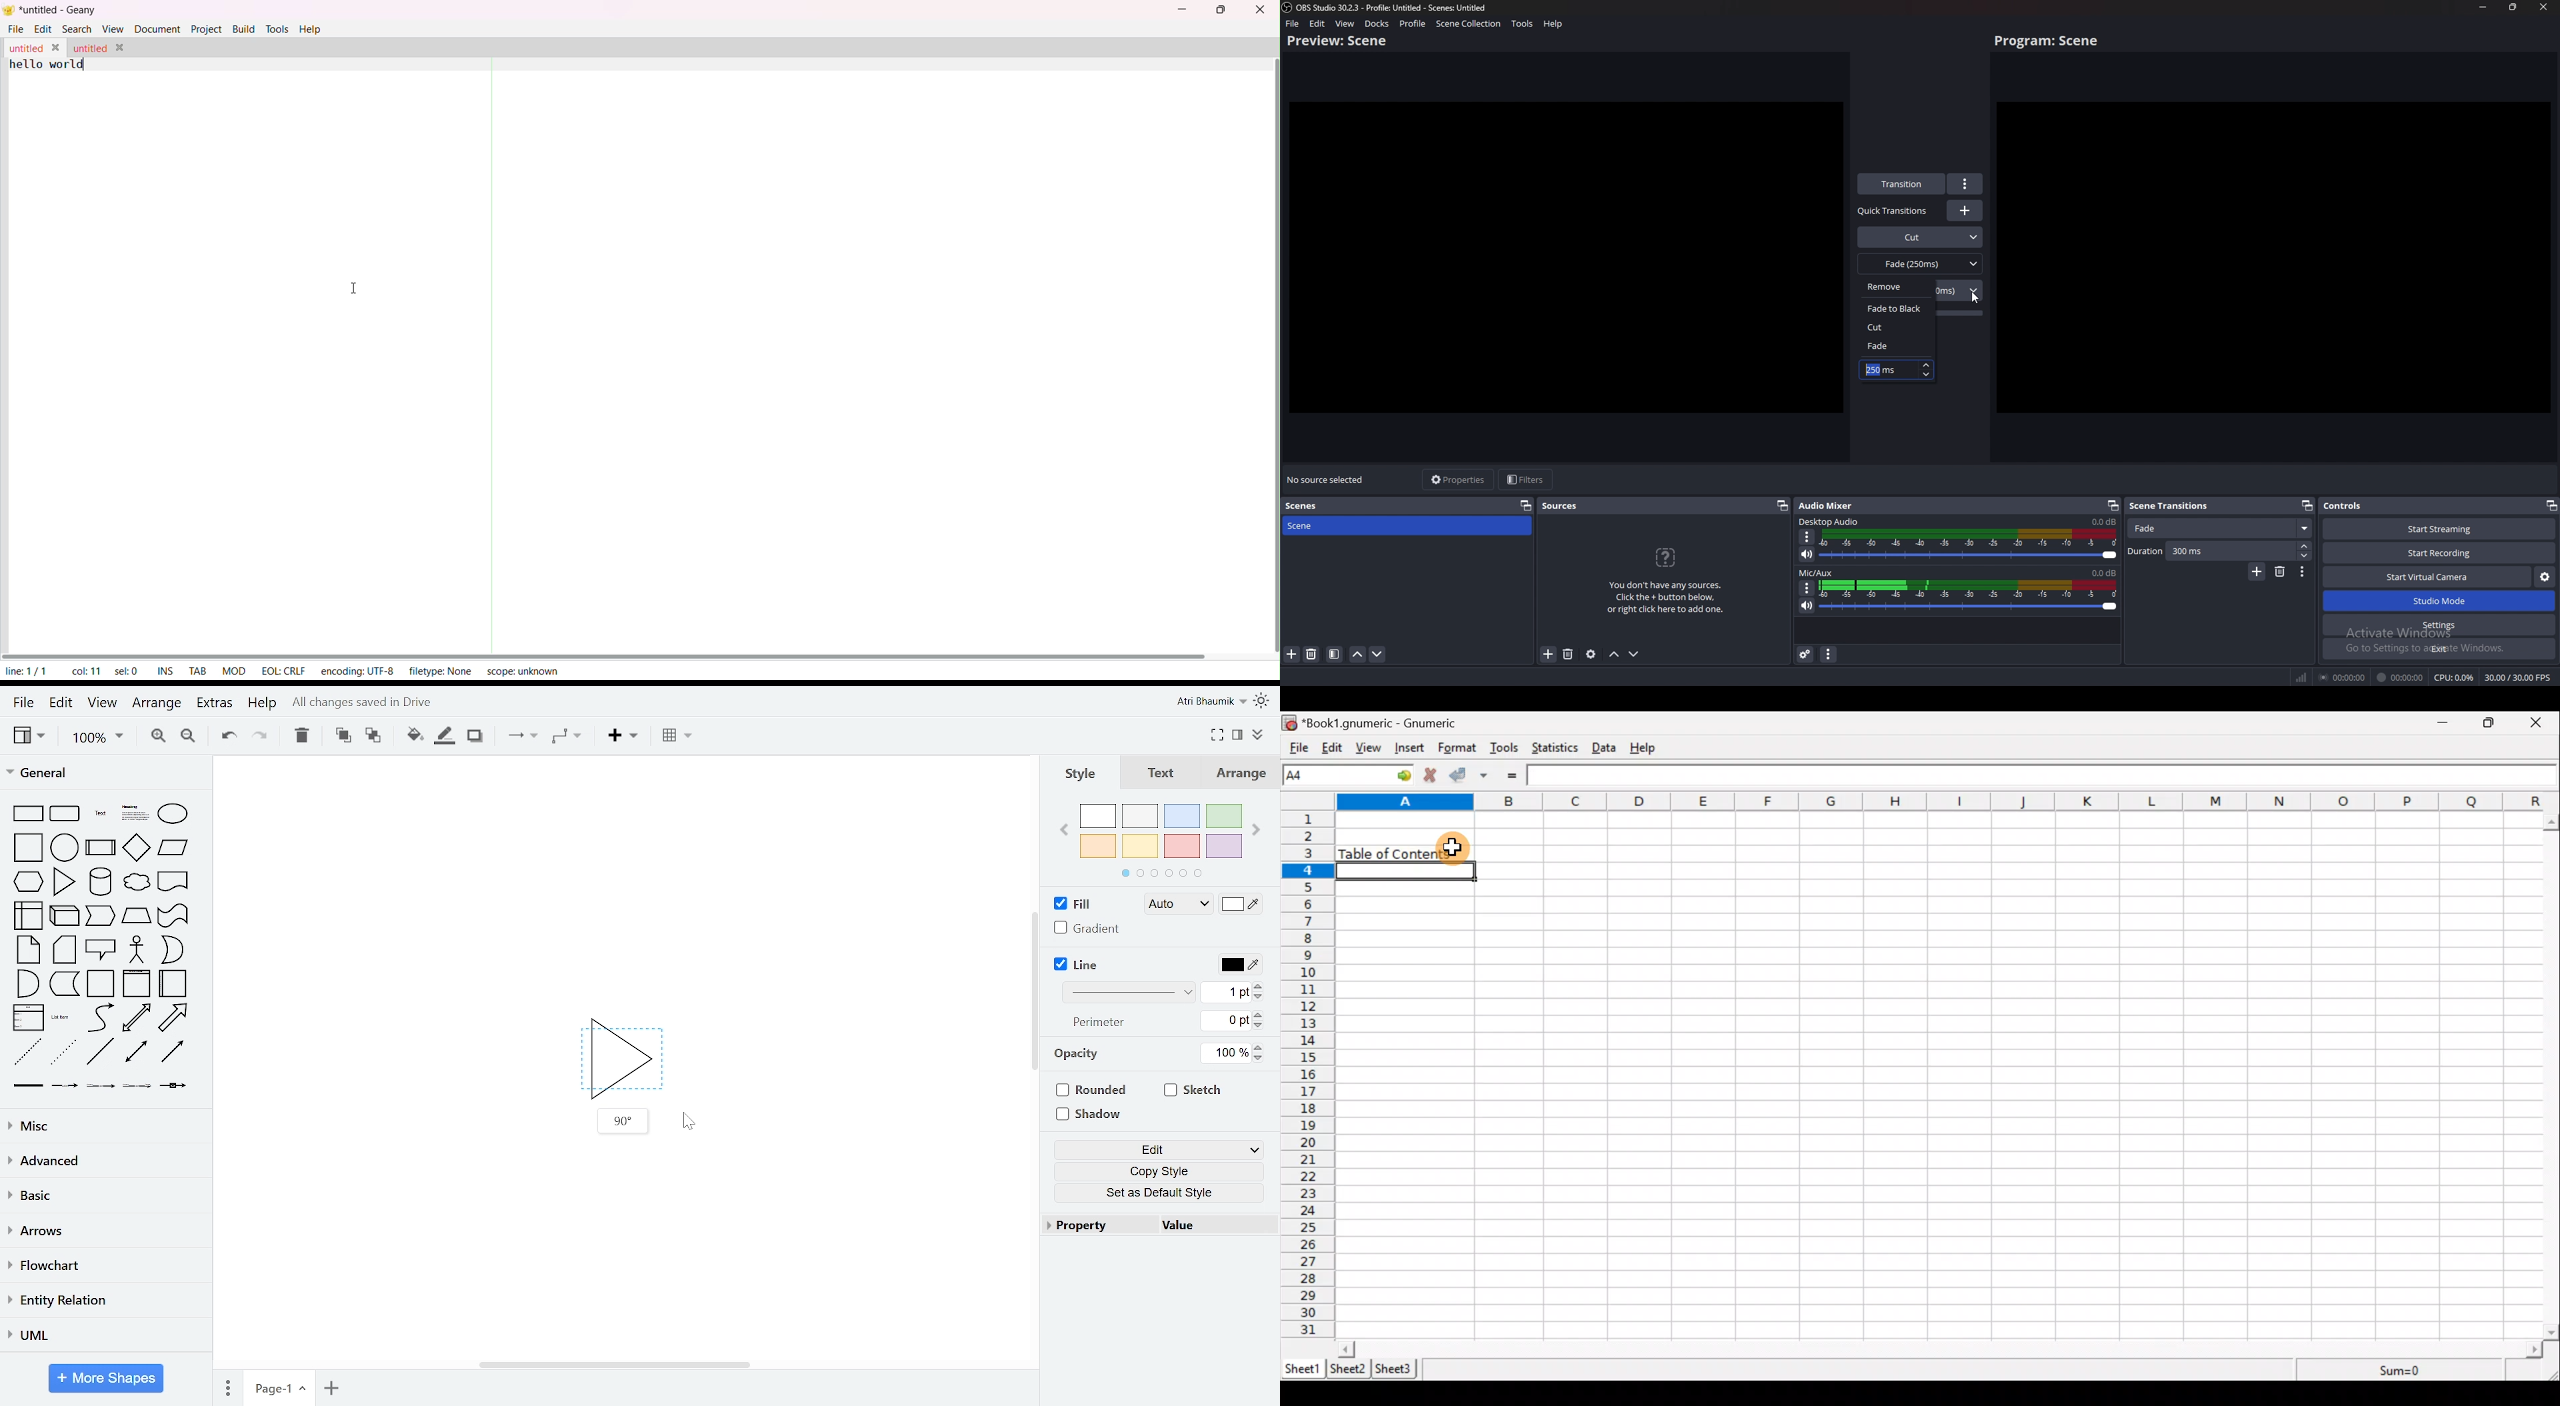 This screenshot has height=1428, width=2576. I want to click on 30.00 / 30.00 FPS, so click(2518, 677).